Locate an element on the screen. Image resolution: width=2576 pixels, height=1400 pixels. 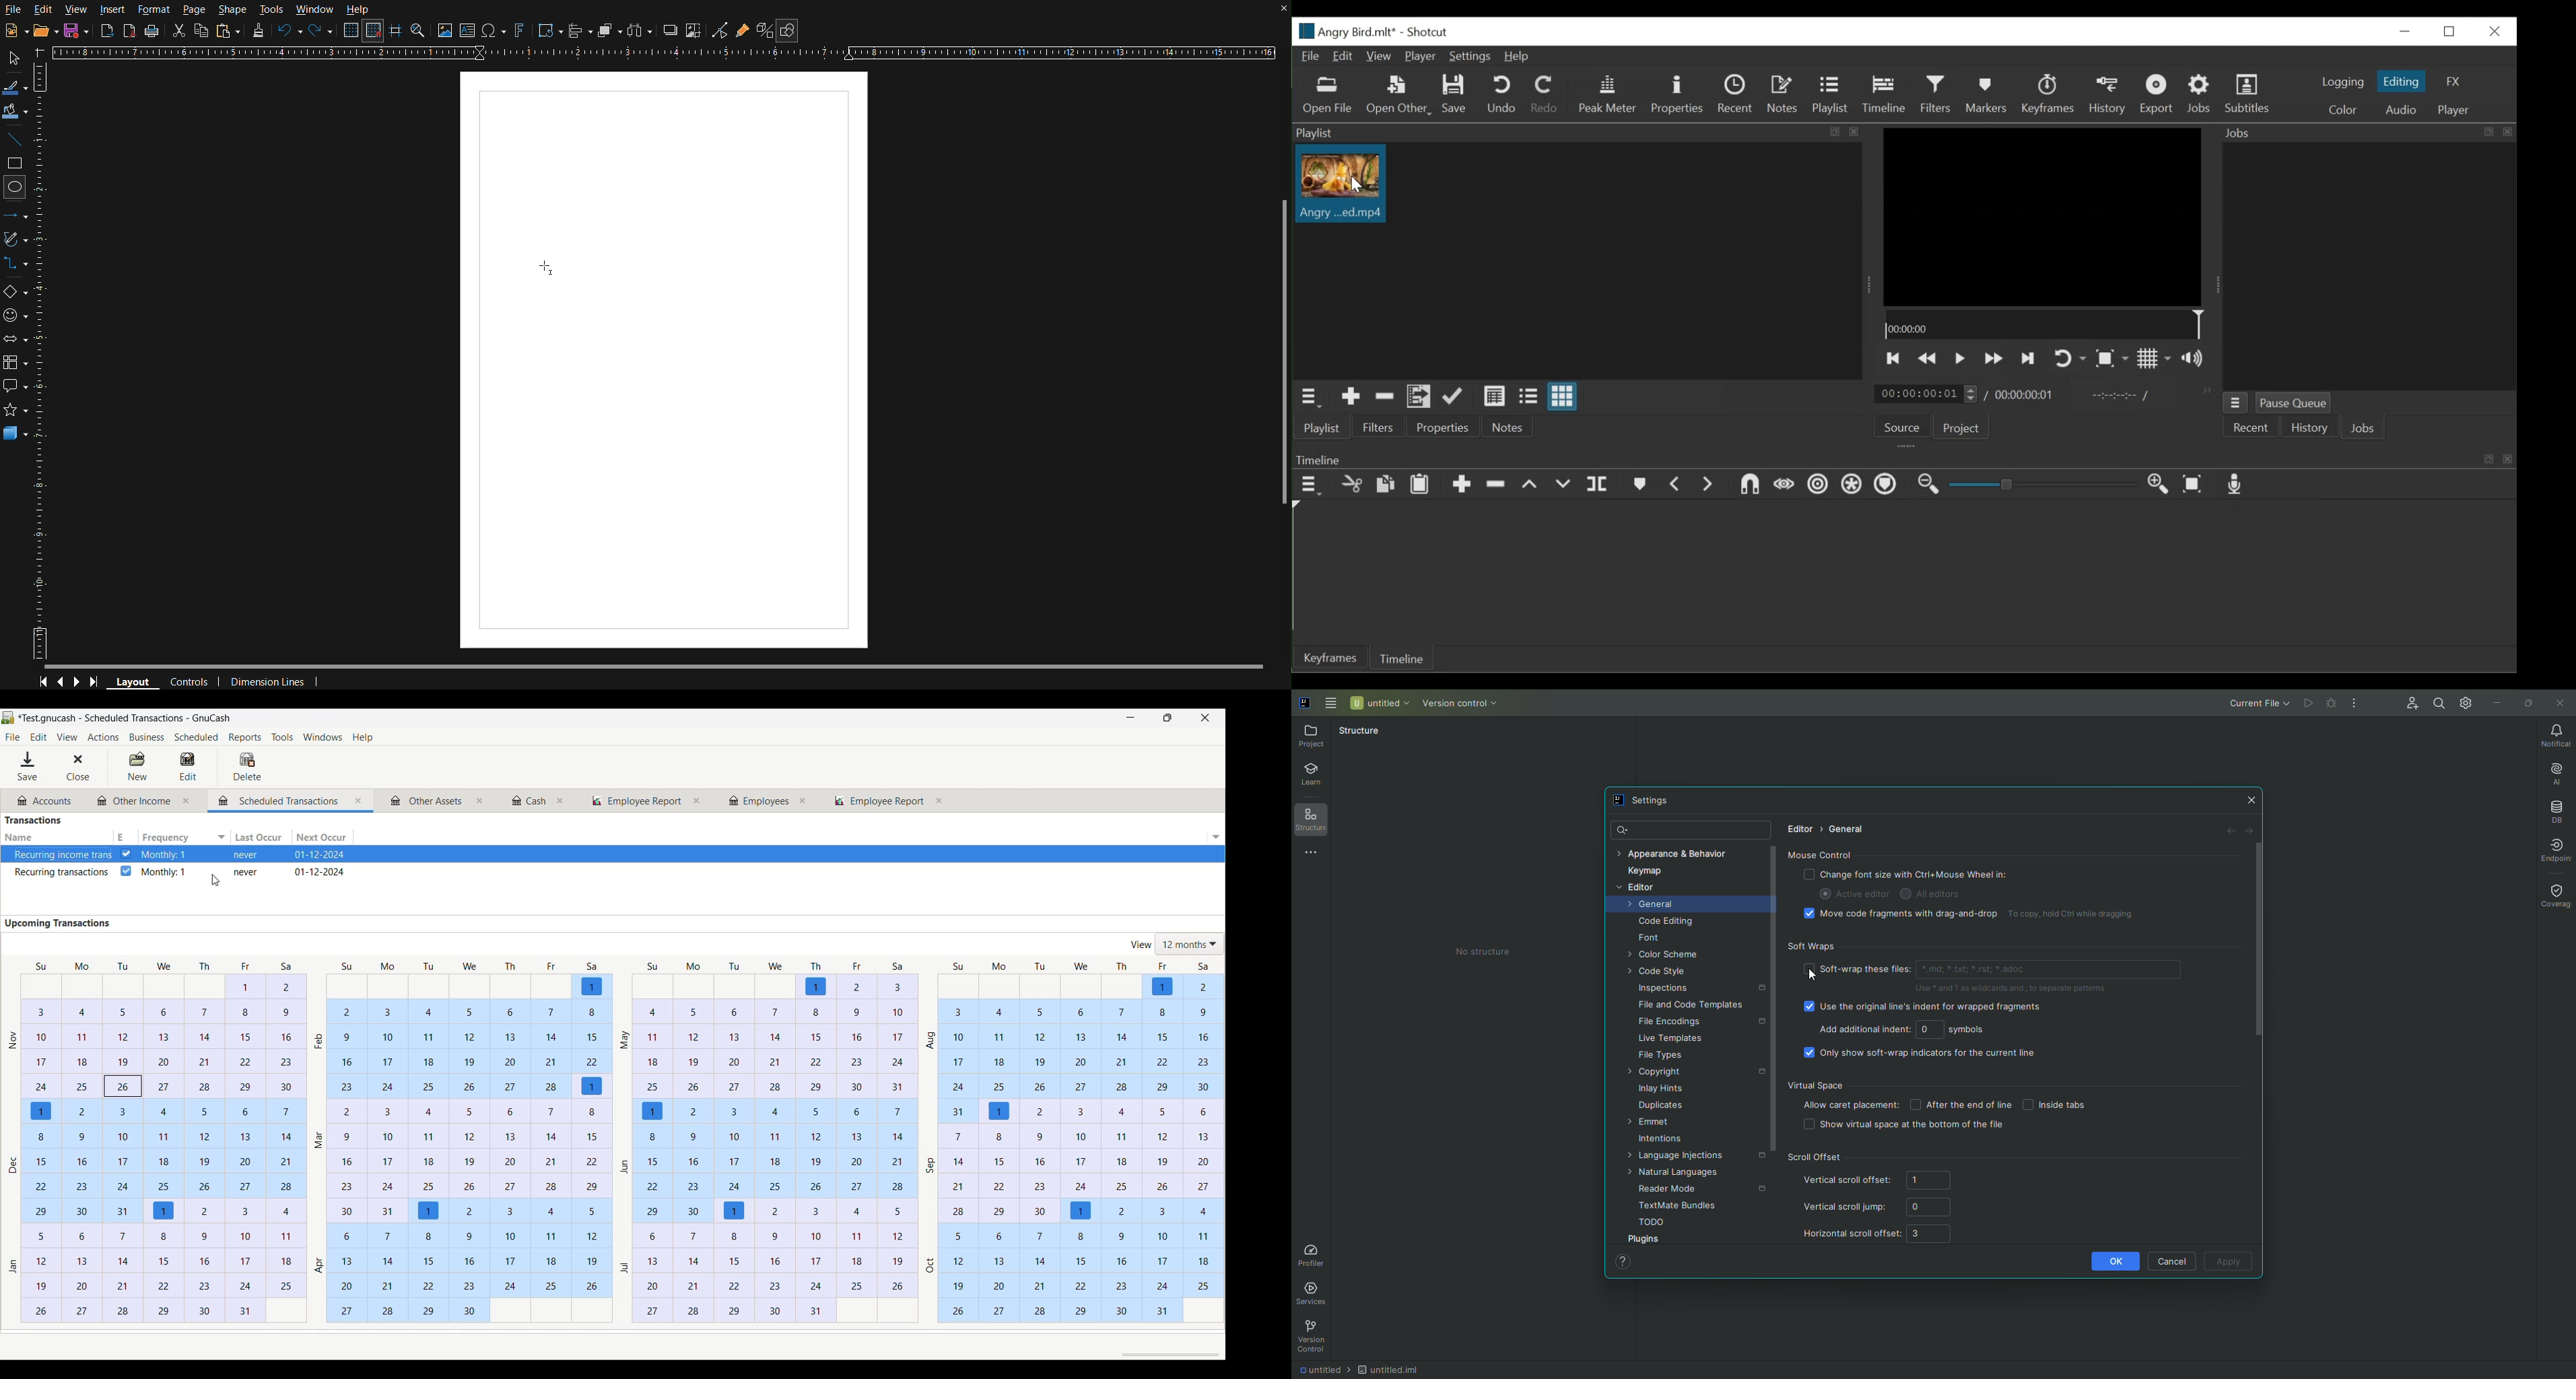
Change font size is located at coordinates (1909, 874).